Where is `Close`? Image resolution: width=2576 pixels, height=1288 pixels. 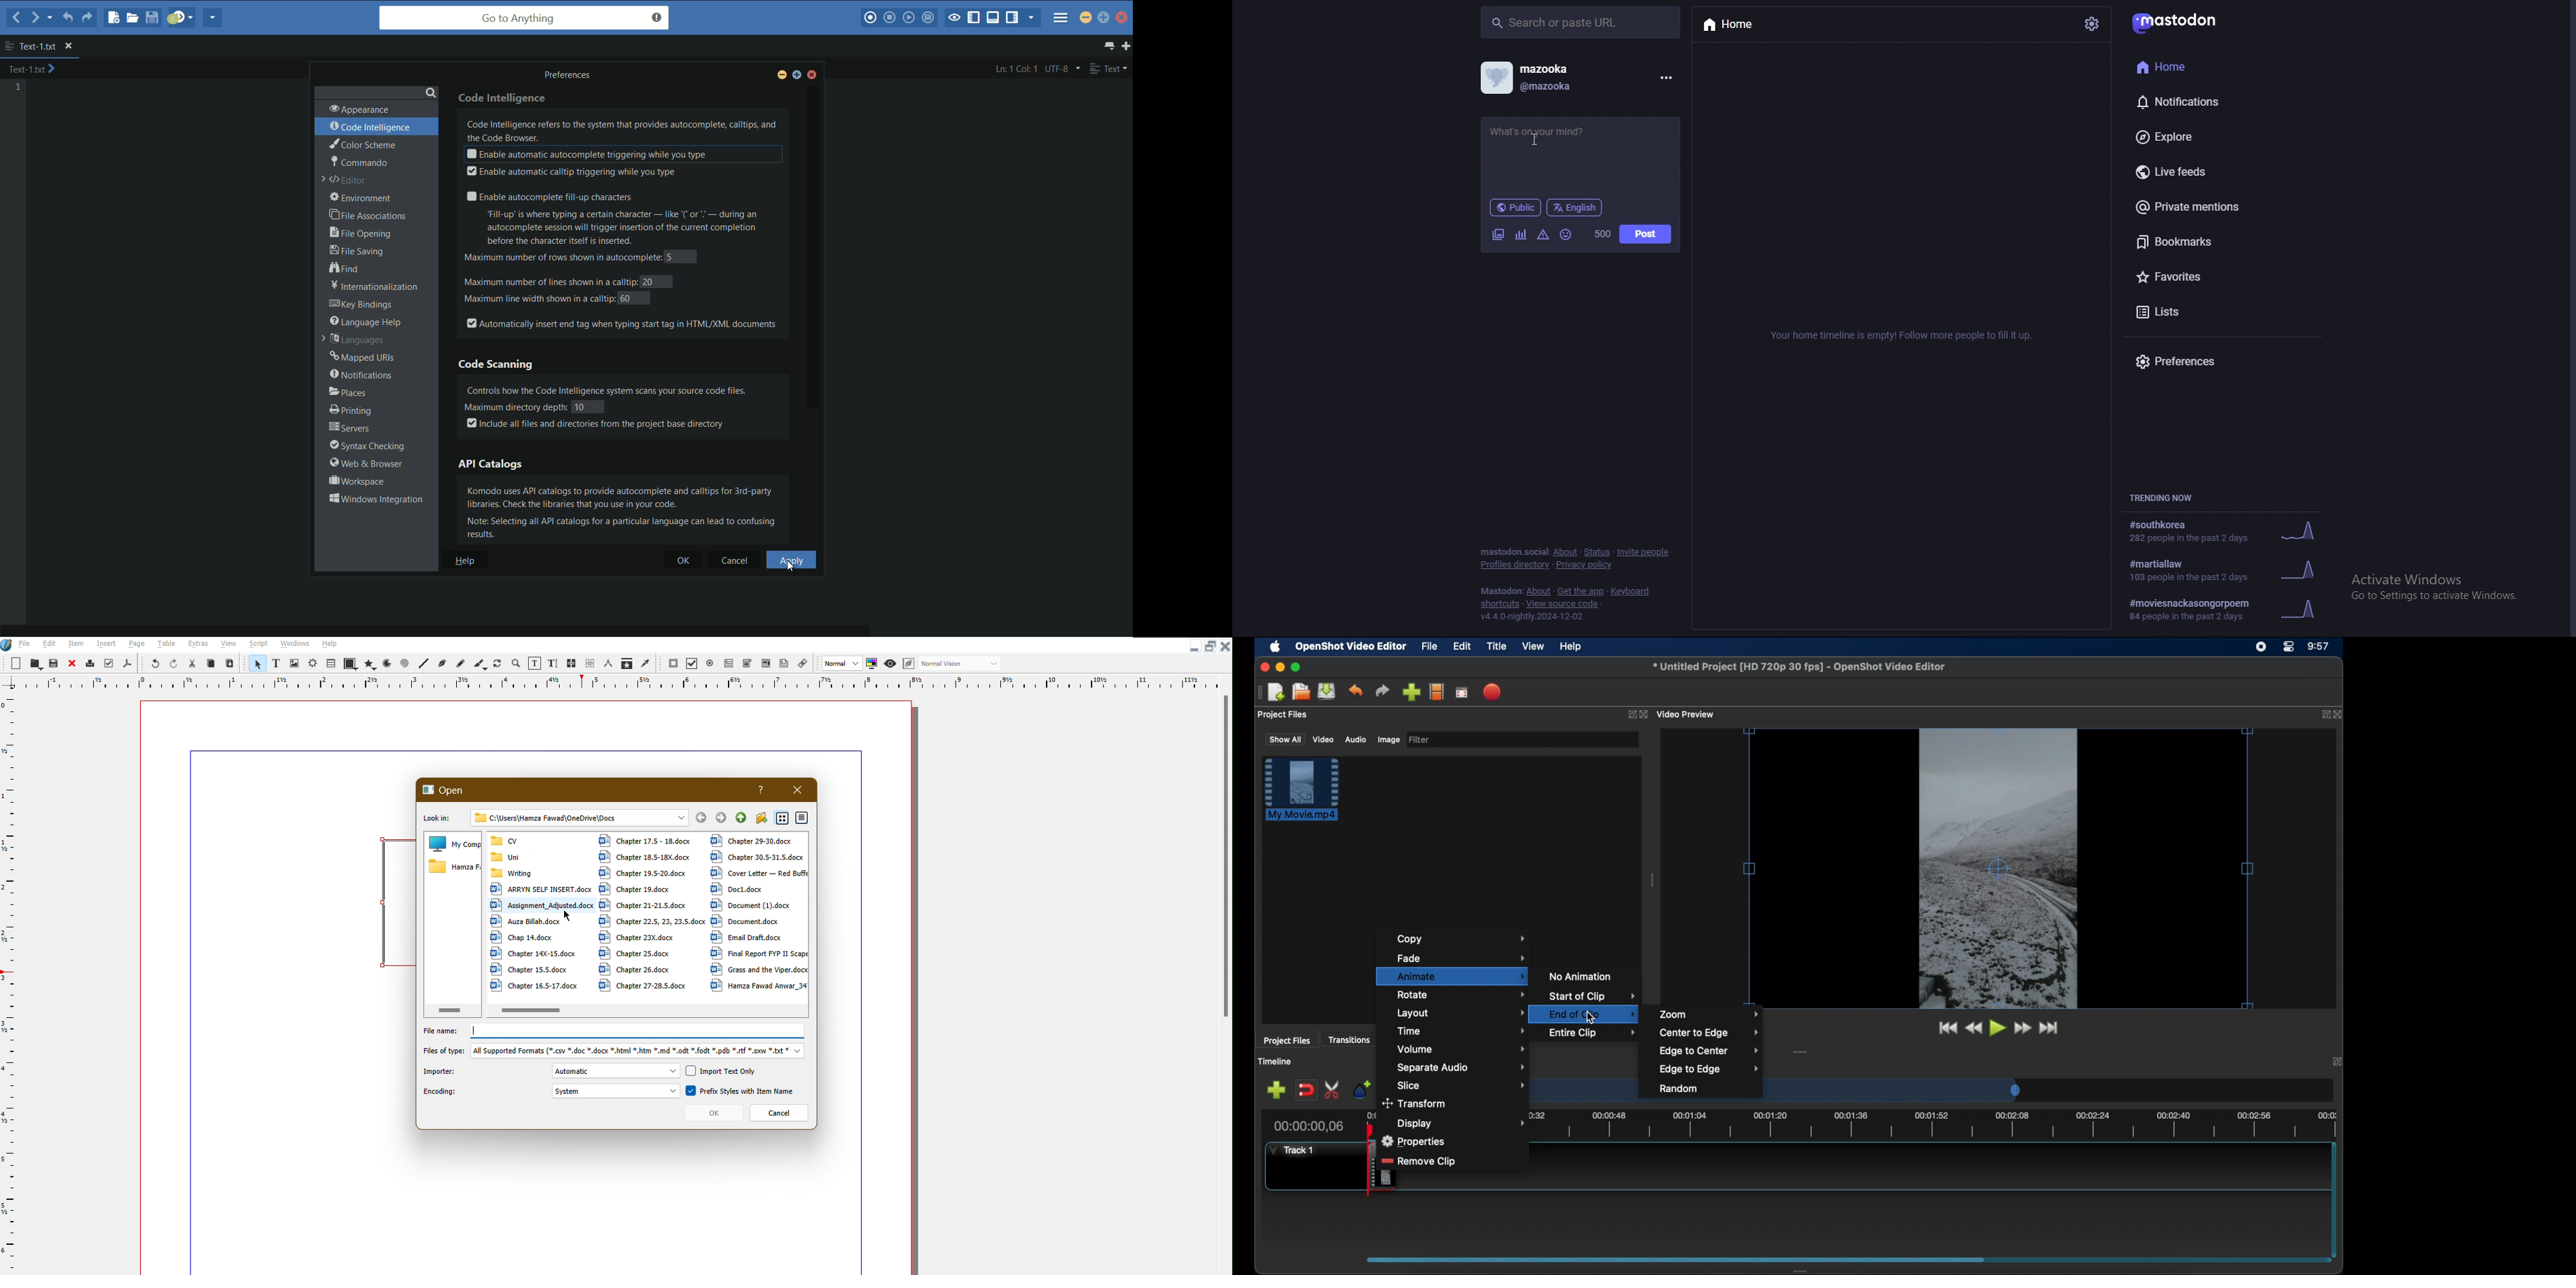 Close is located at coordinates (1224, 646).